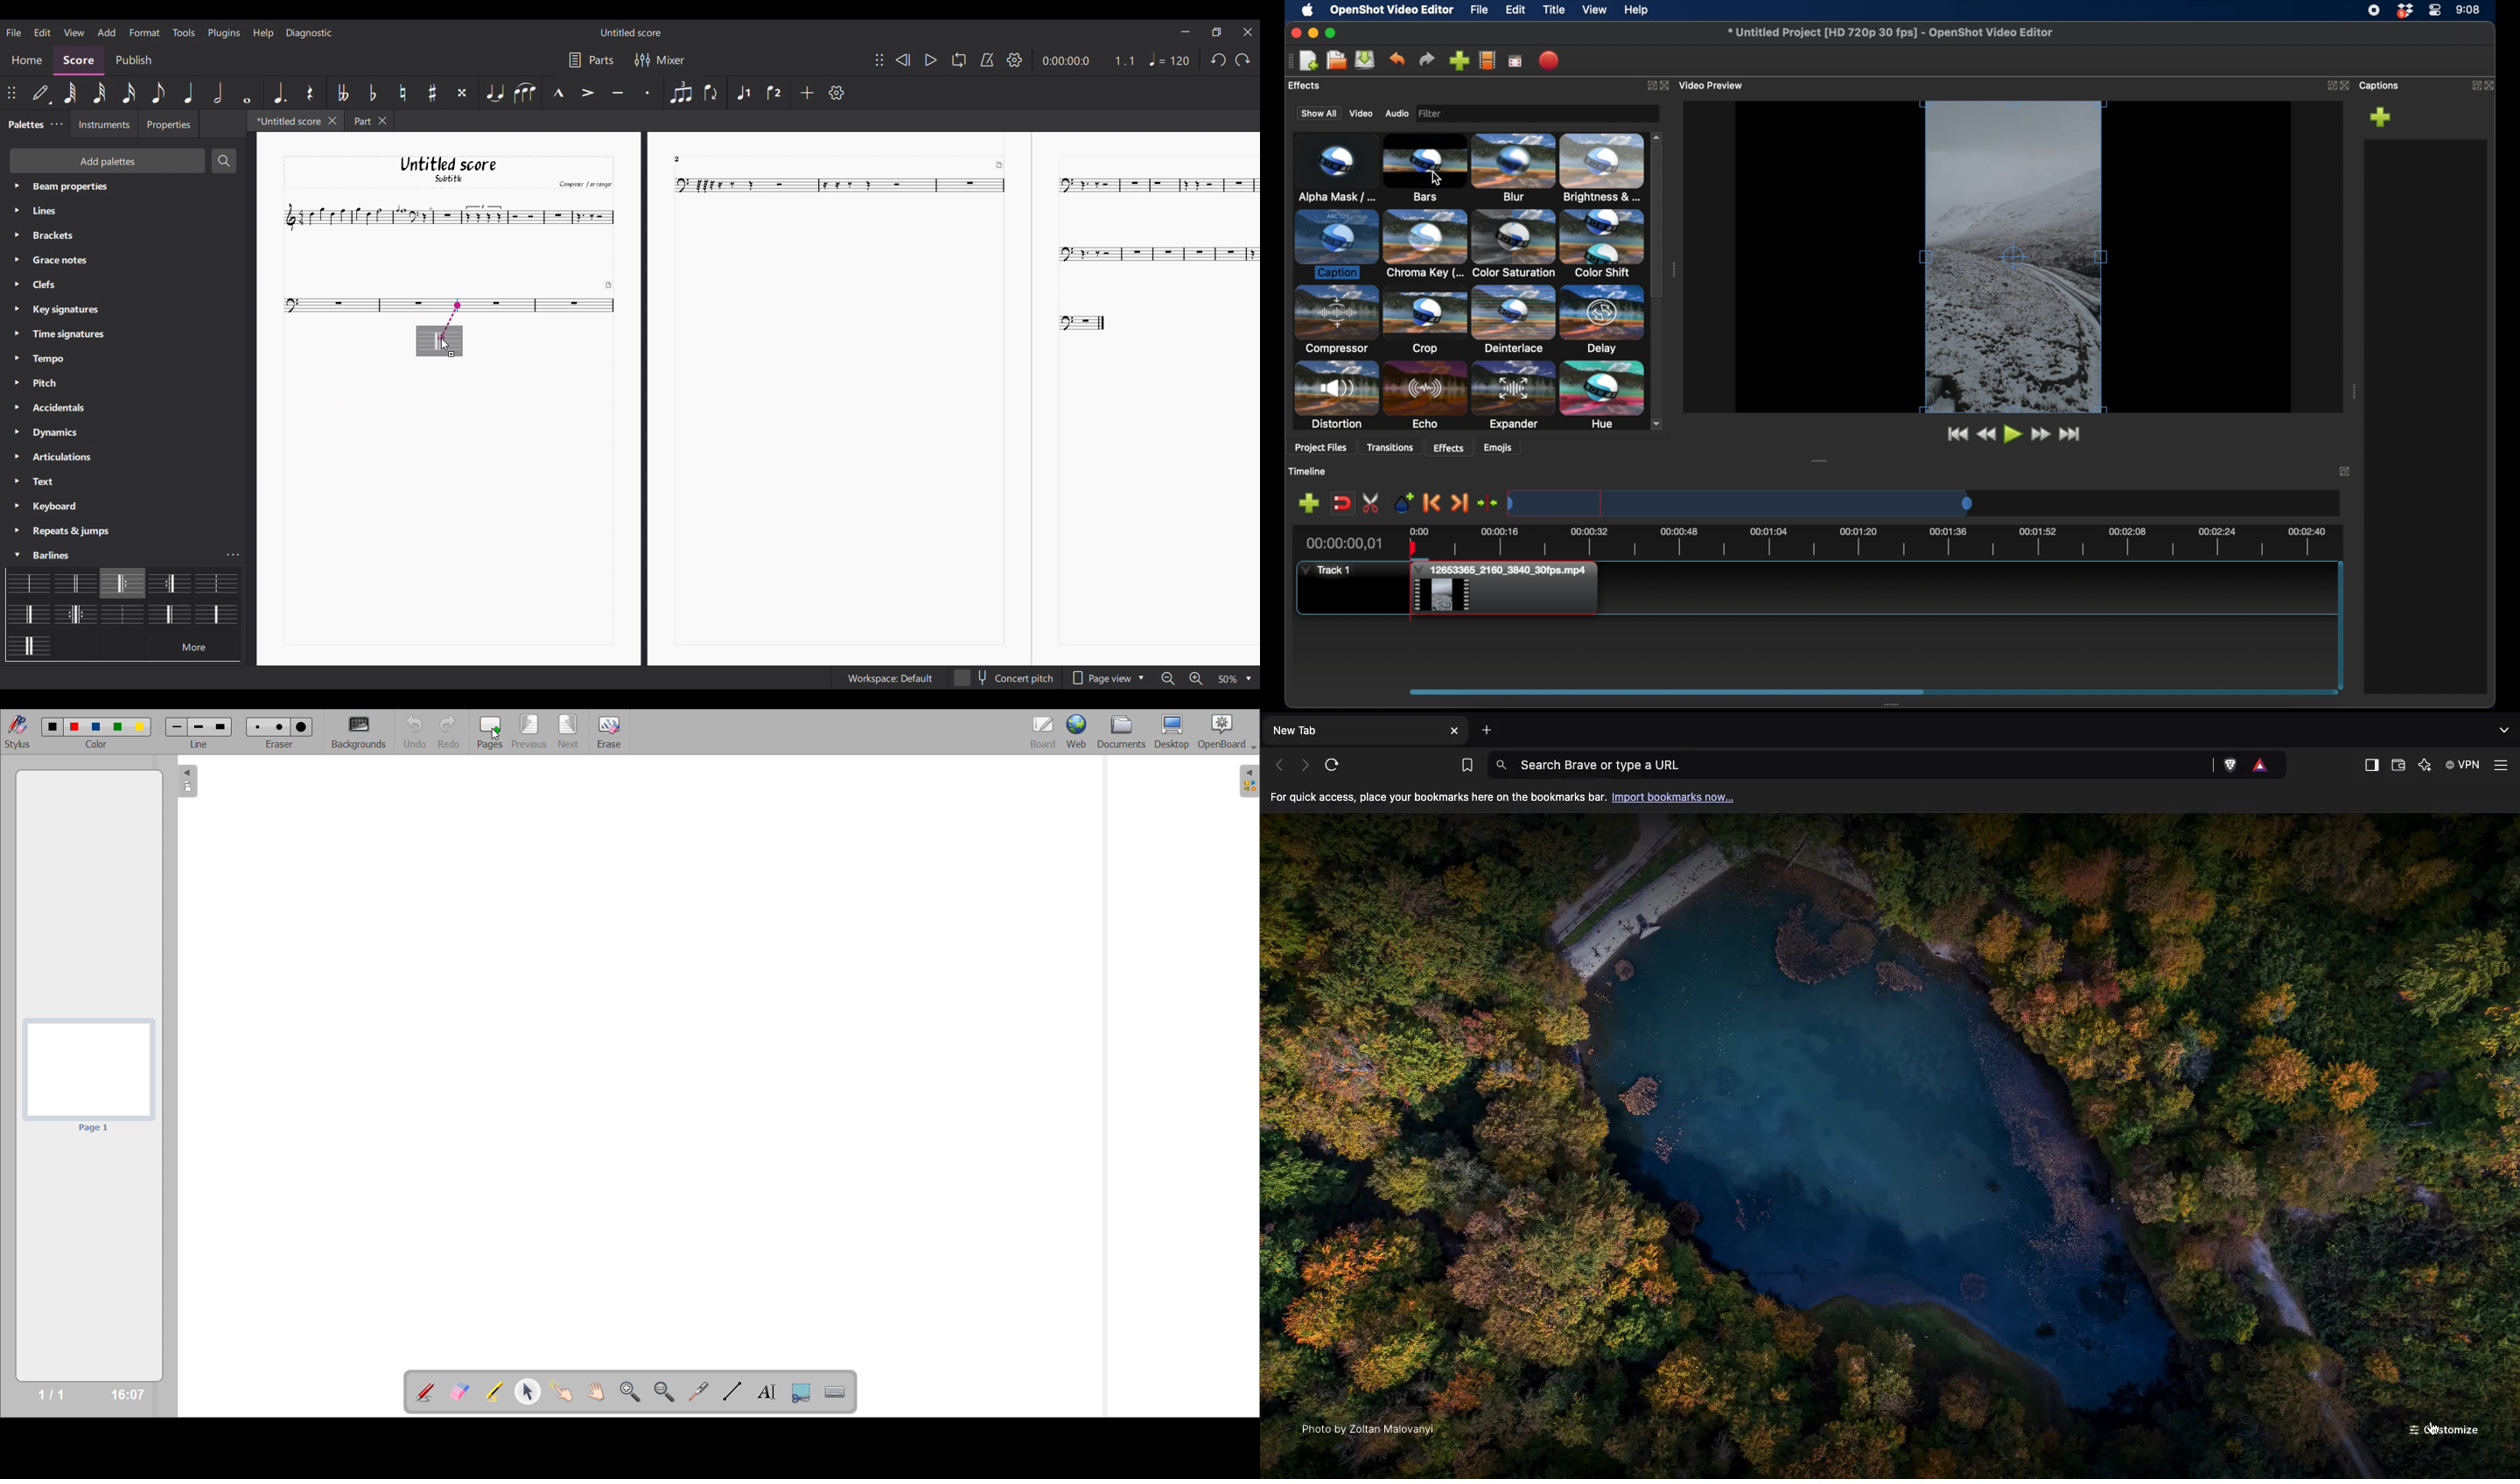 The image size is (2520, 1484). Describe the element at coordinates (1309, 503) in the screenshot. I see `add marker` at that location.